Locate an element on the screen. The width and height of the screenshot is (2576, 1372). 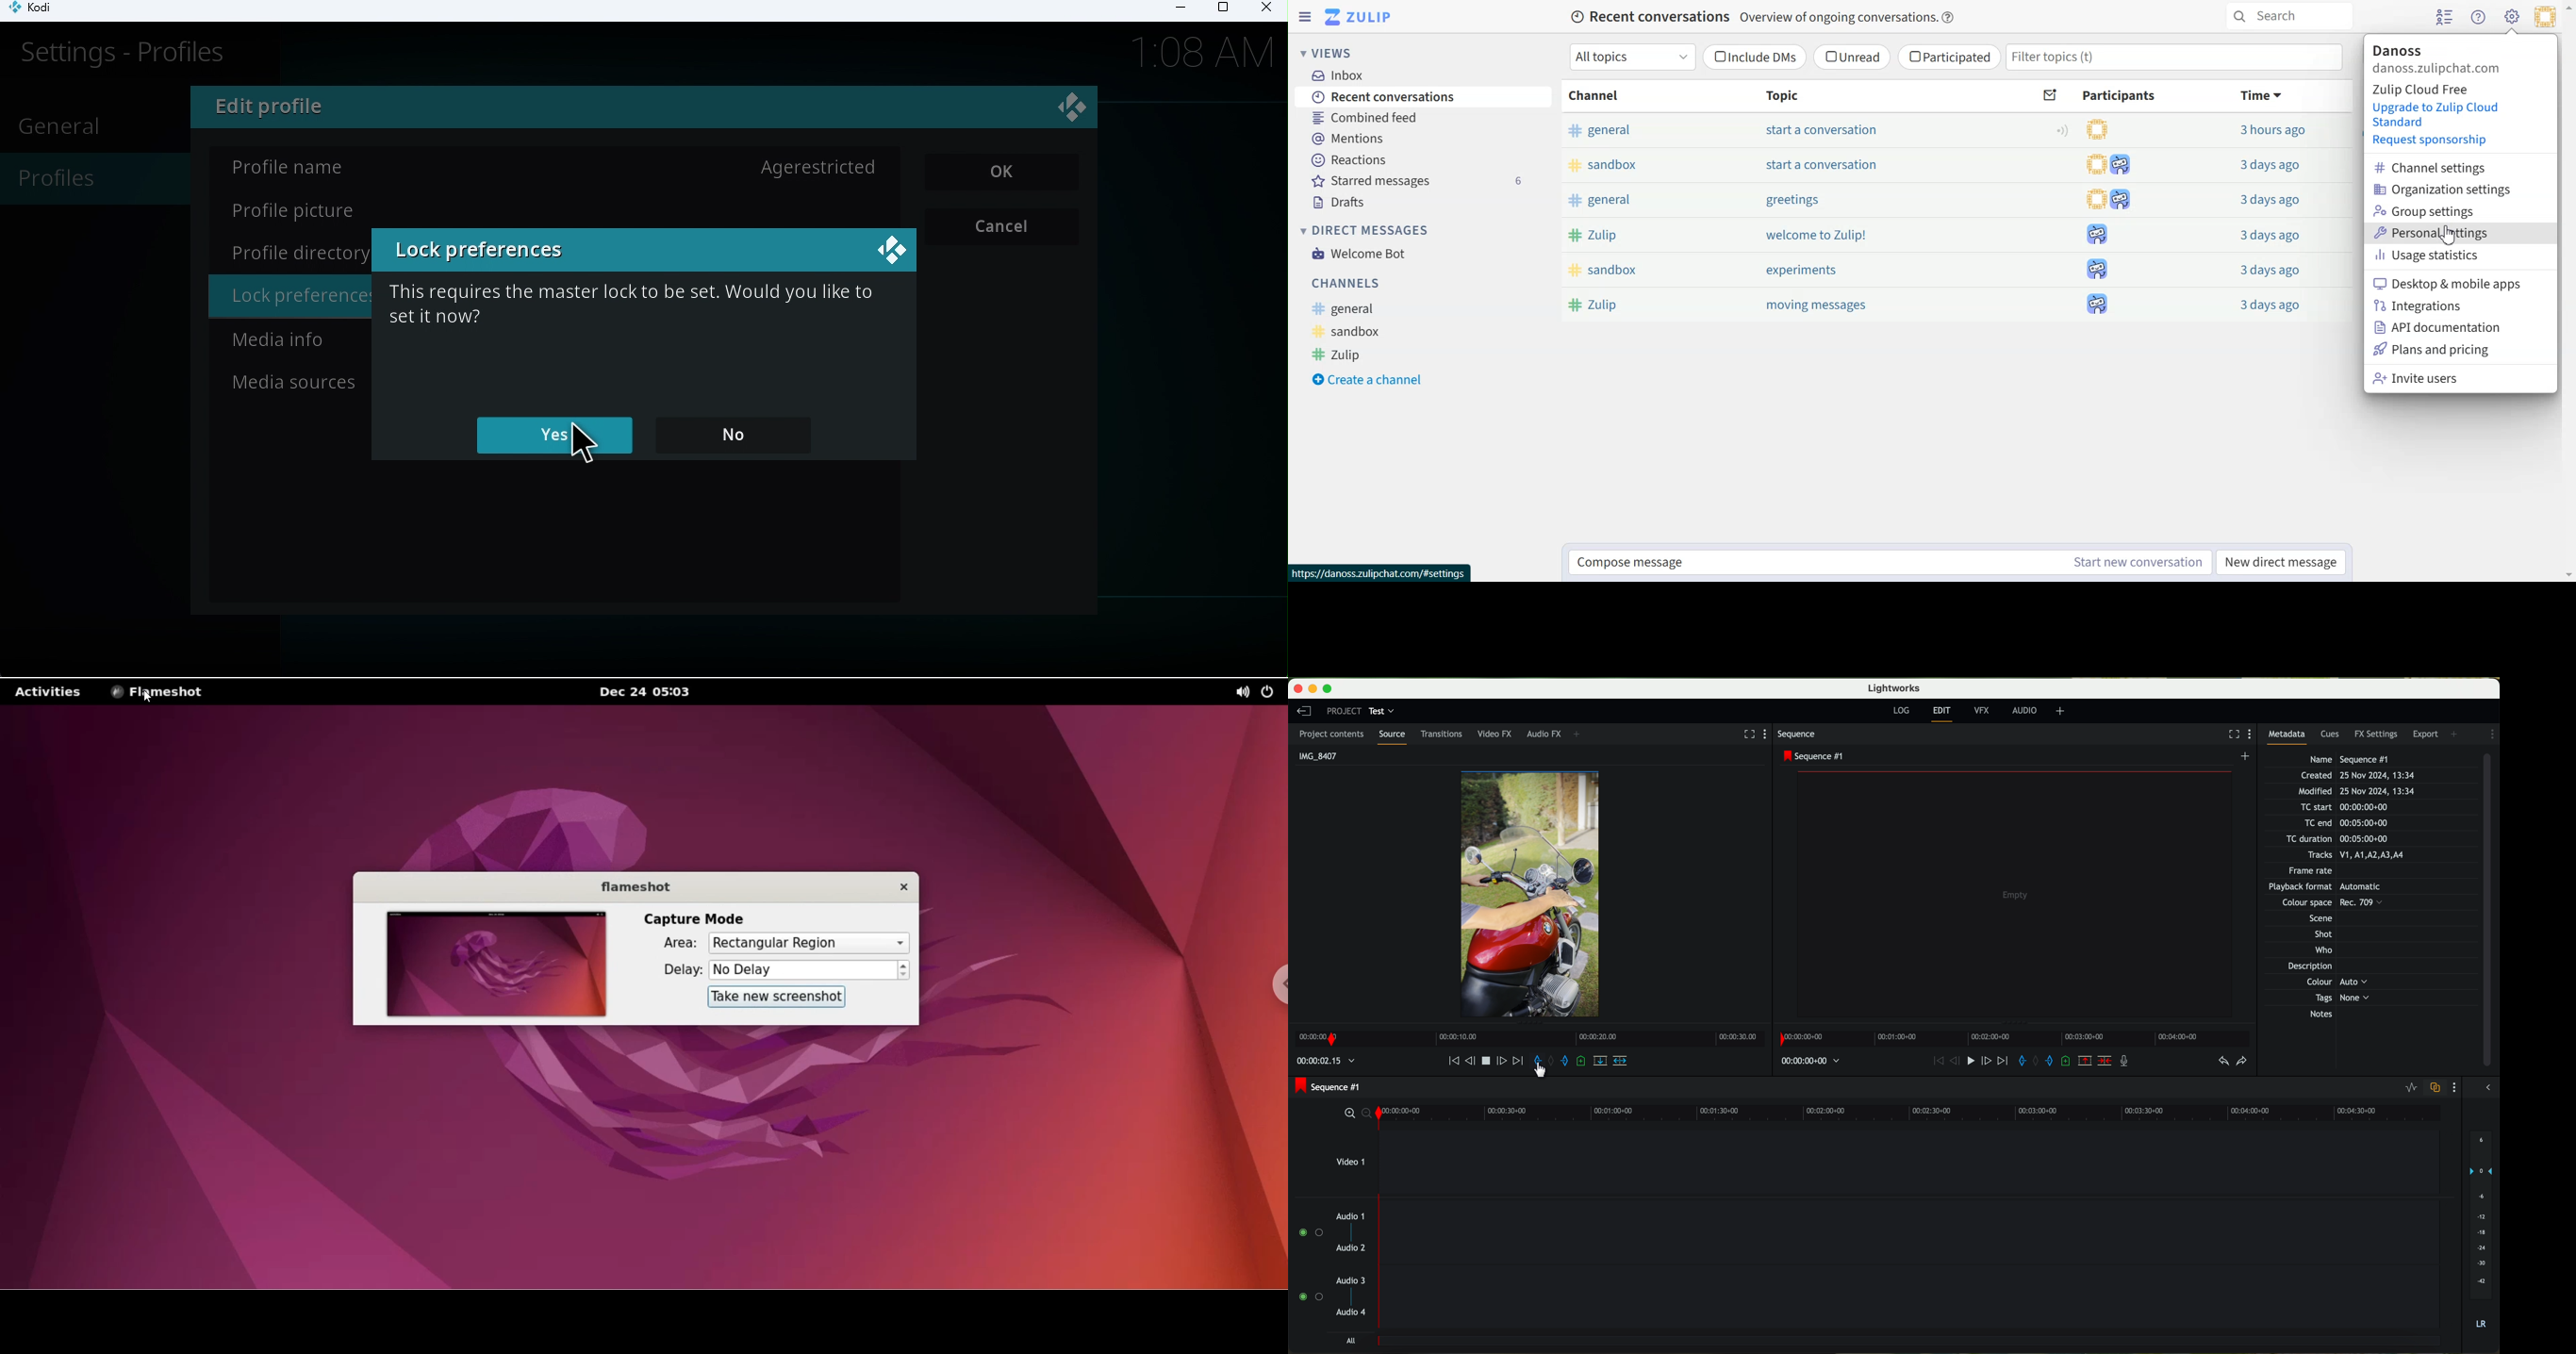
Recent conversations is located at coordinates (1422, 97).